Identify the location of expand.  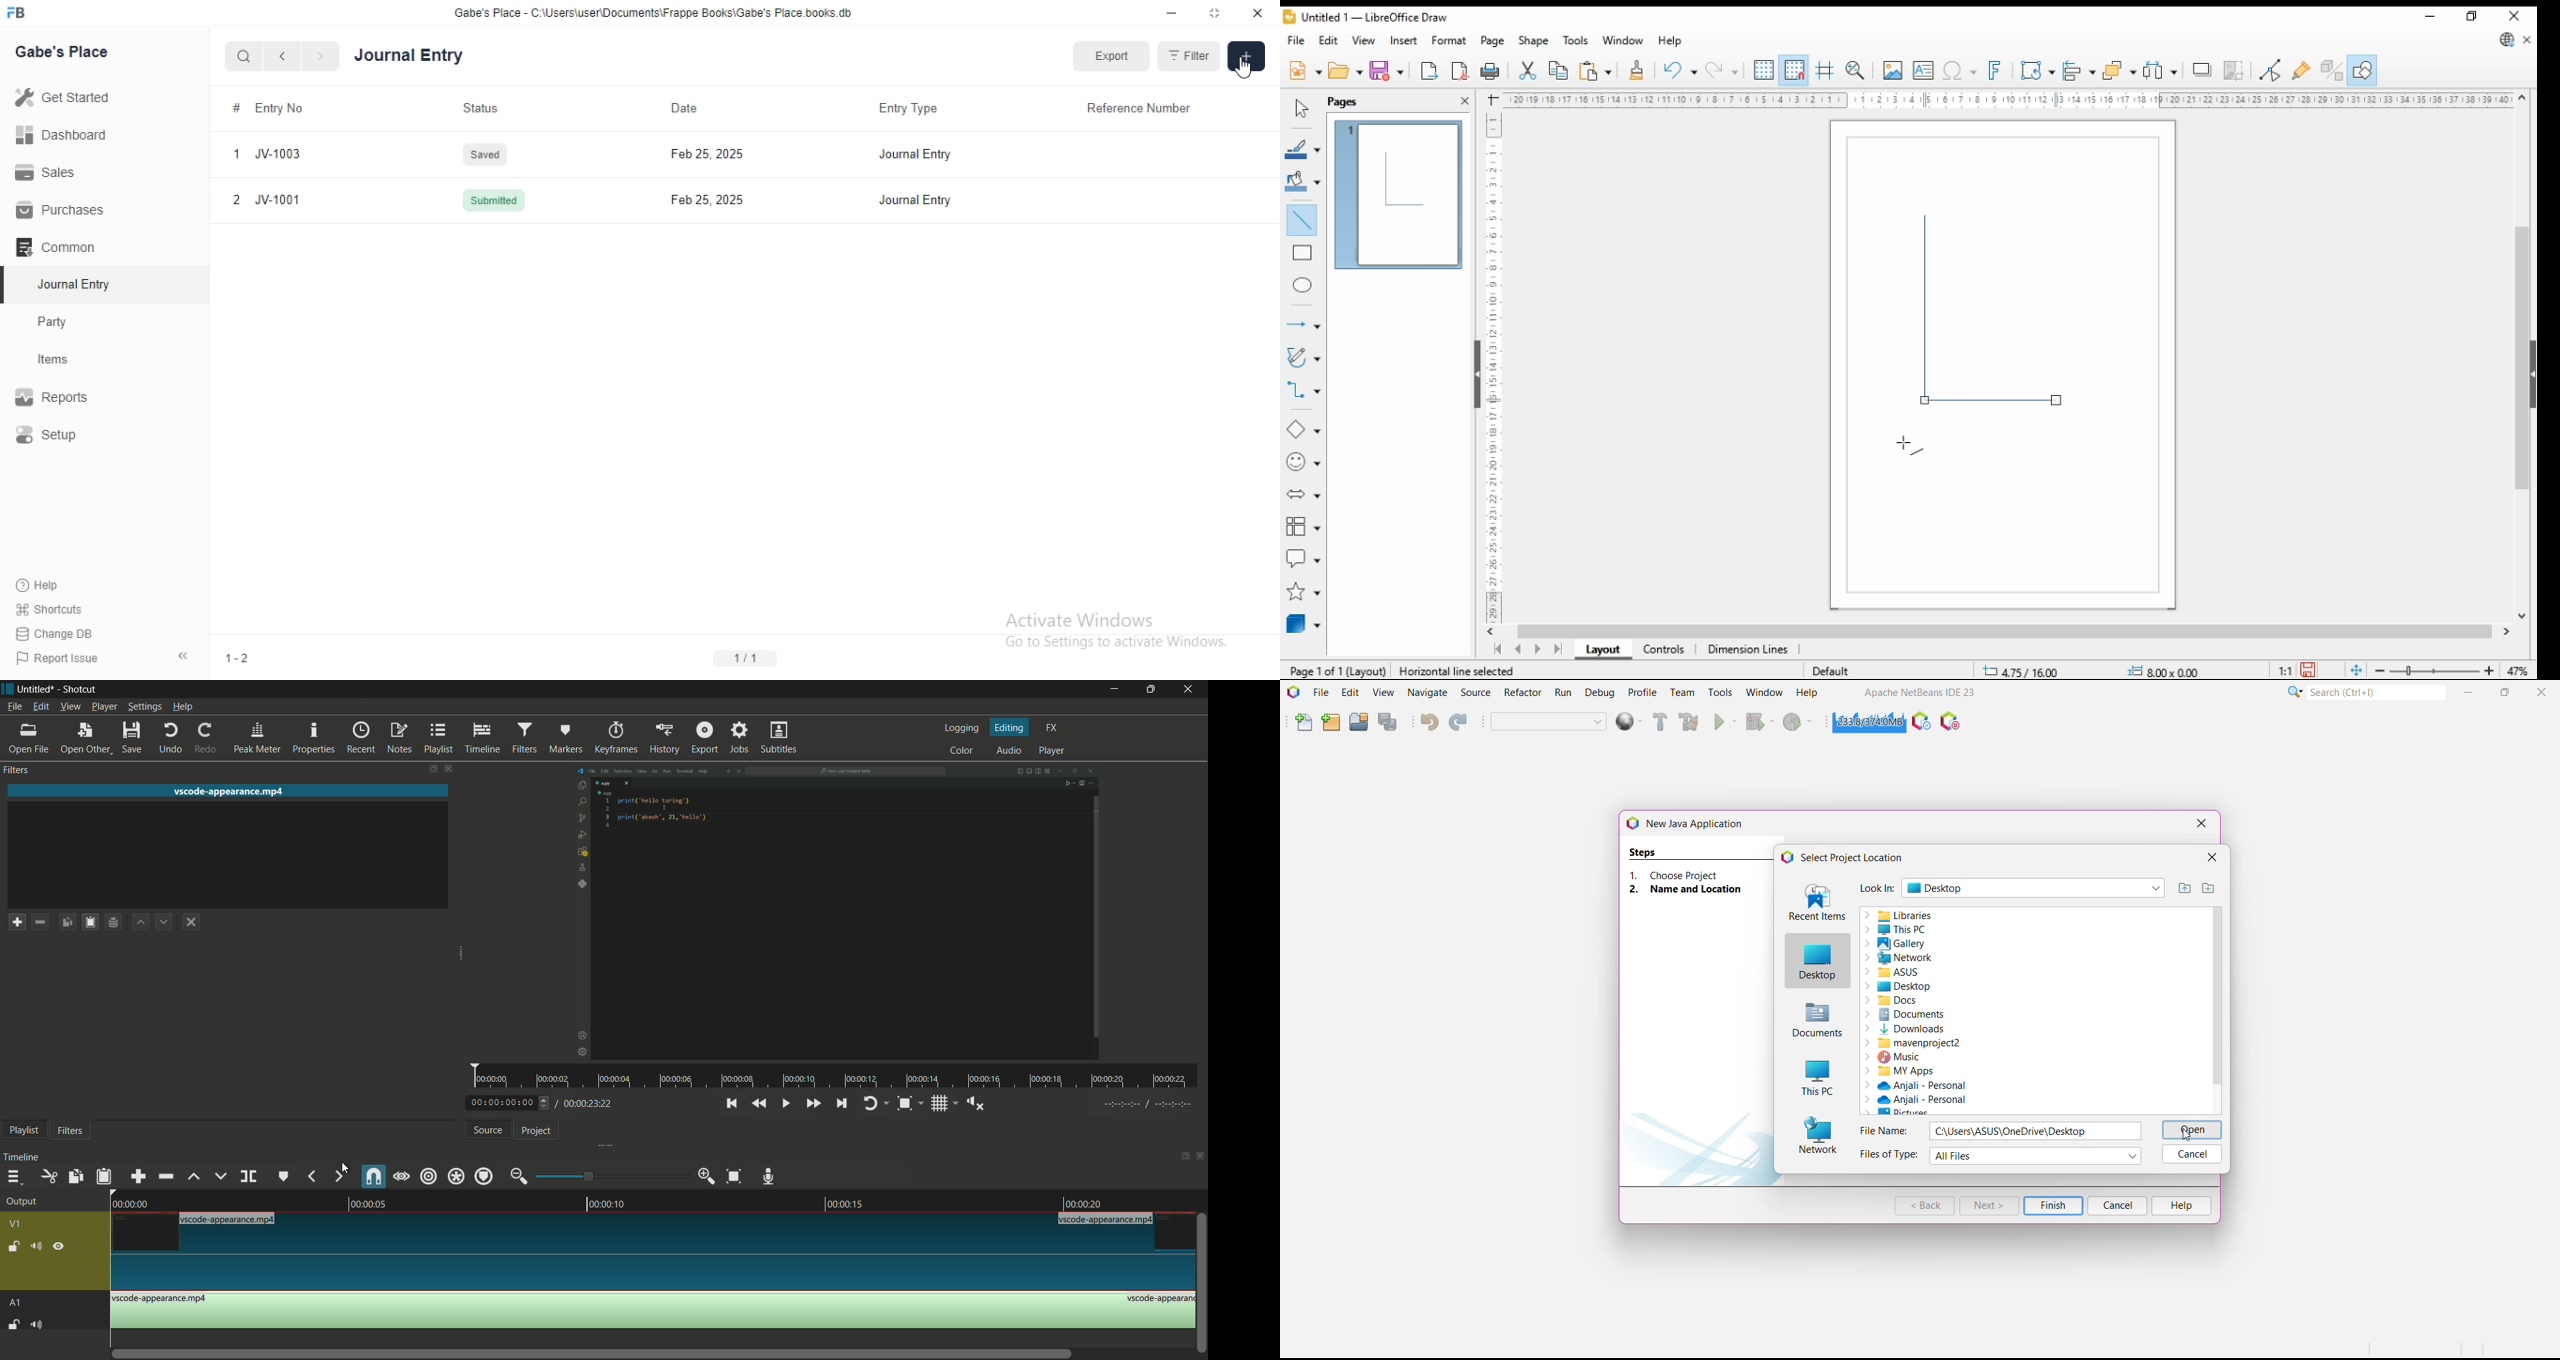
(454, 955).